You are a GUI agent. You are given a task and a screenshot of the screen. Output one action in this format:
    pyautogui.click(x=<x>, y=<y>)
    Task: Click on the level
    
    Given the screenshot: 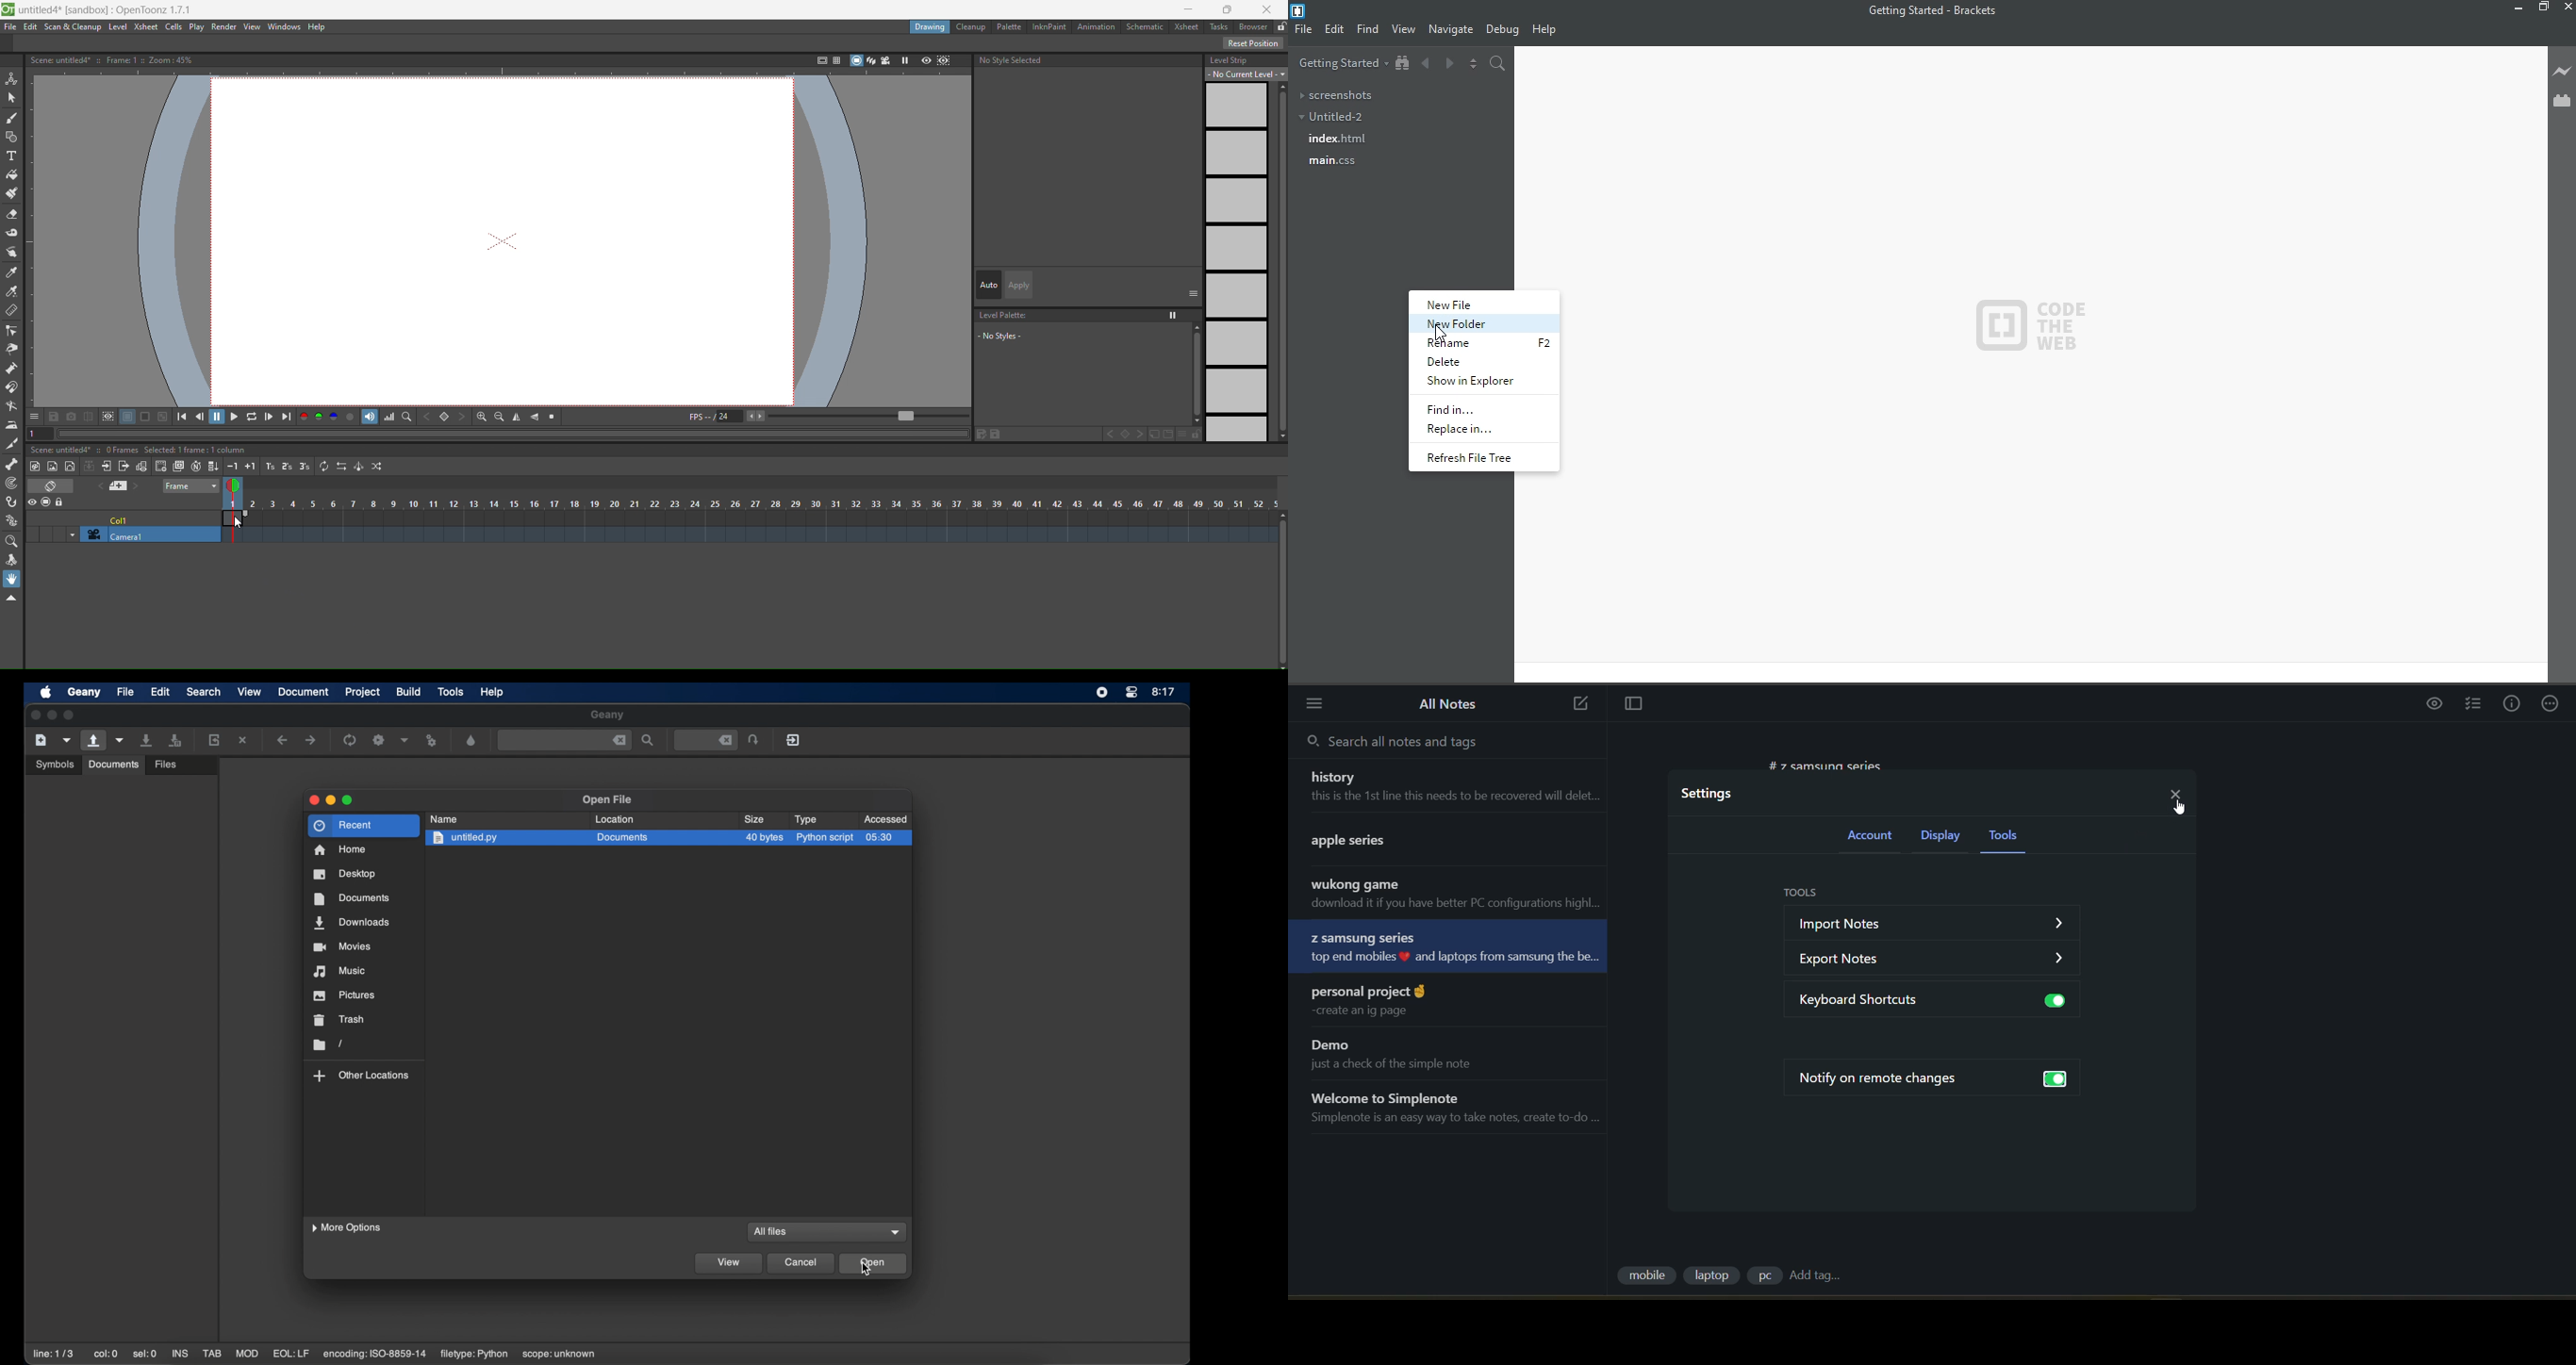 What is the action you would take?
    pyautogui.click(x=117, y=27)
    